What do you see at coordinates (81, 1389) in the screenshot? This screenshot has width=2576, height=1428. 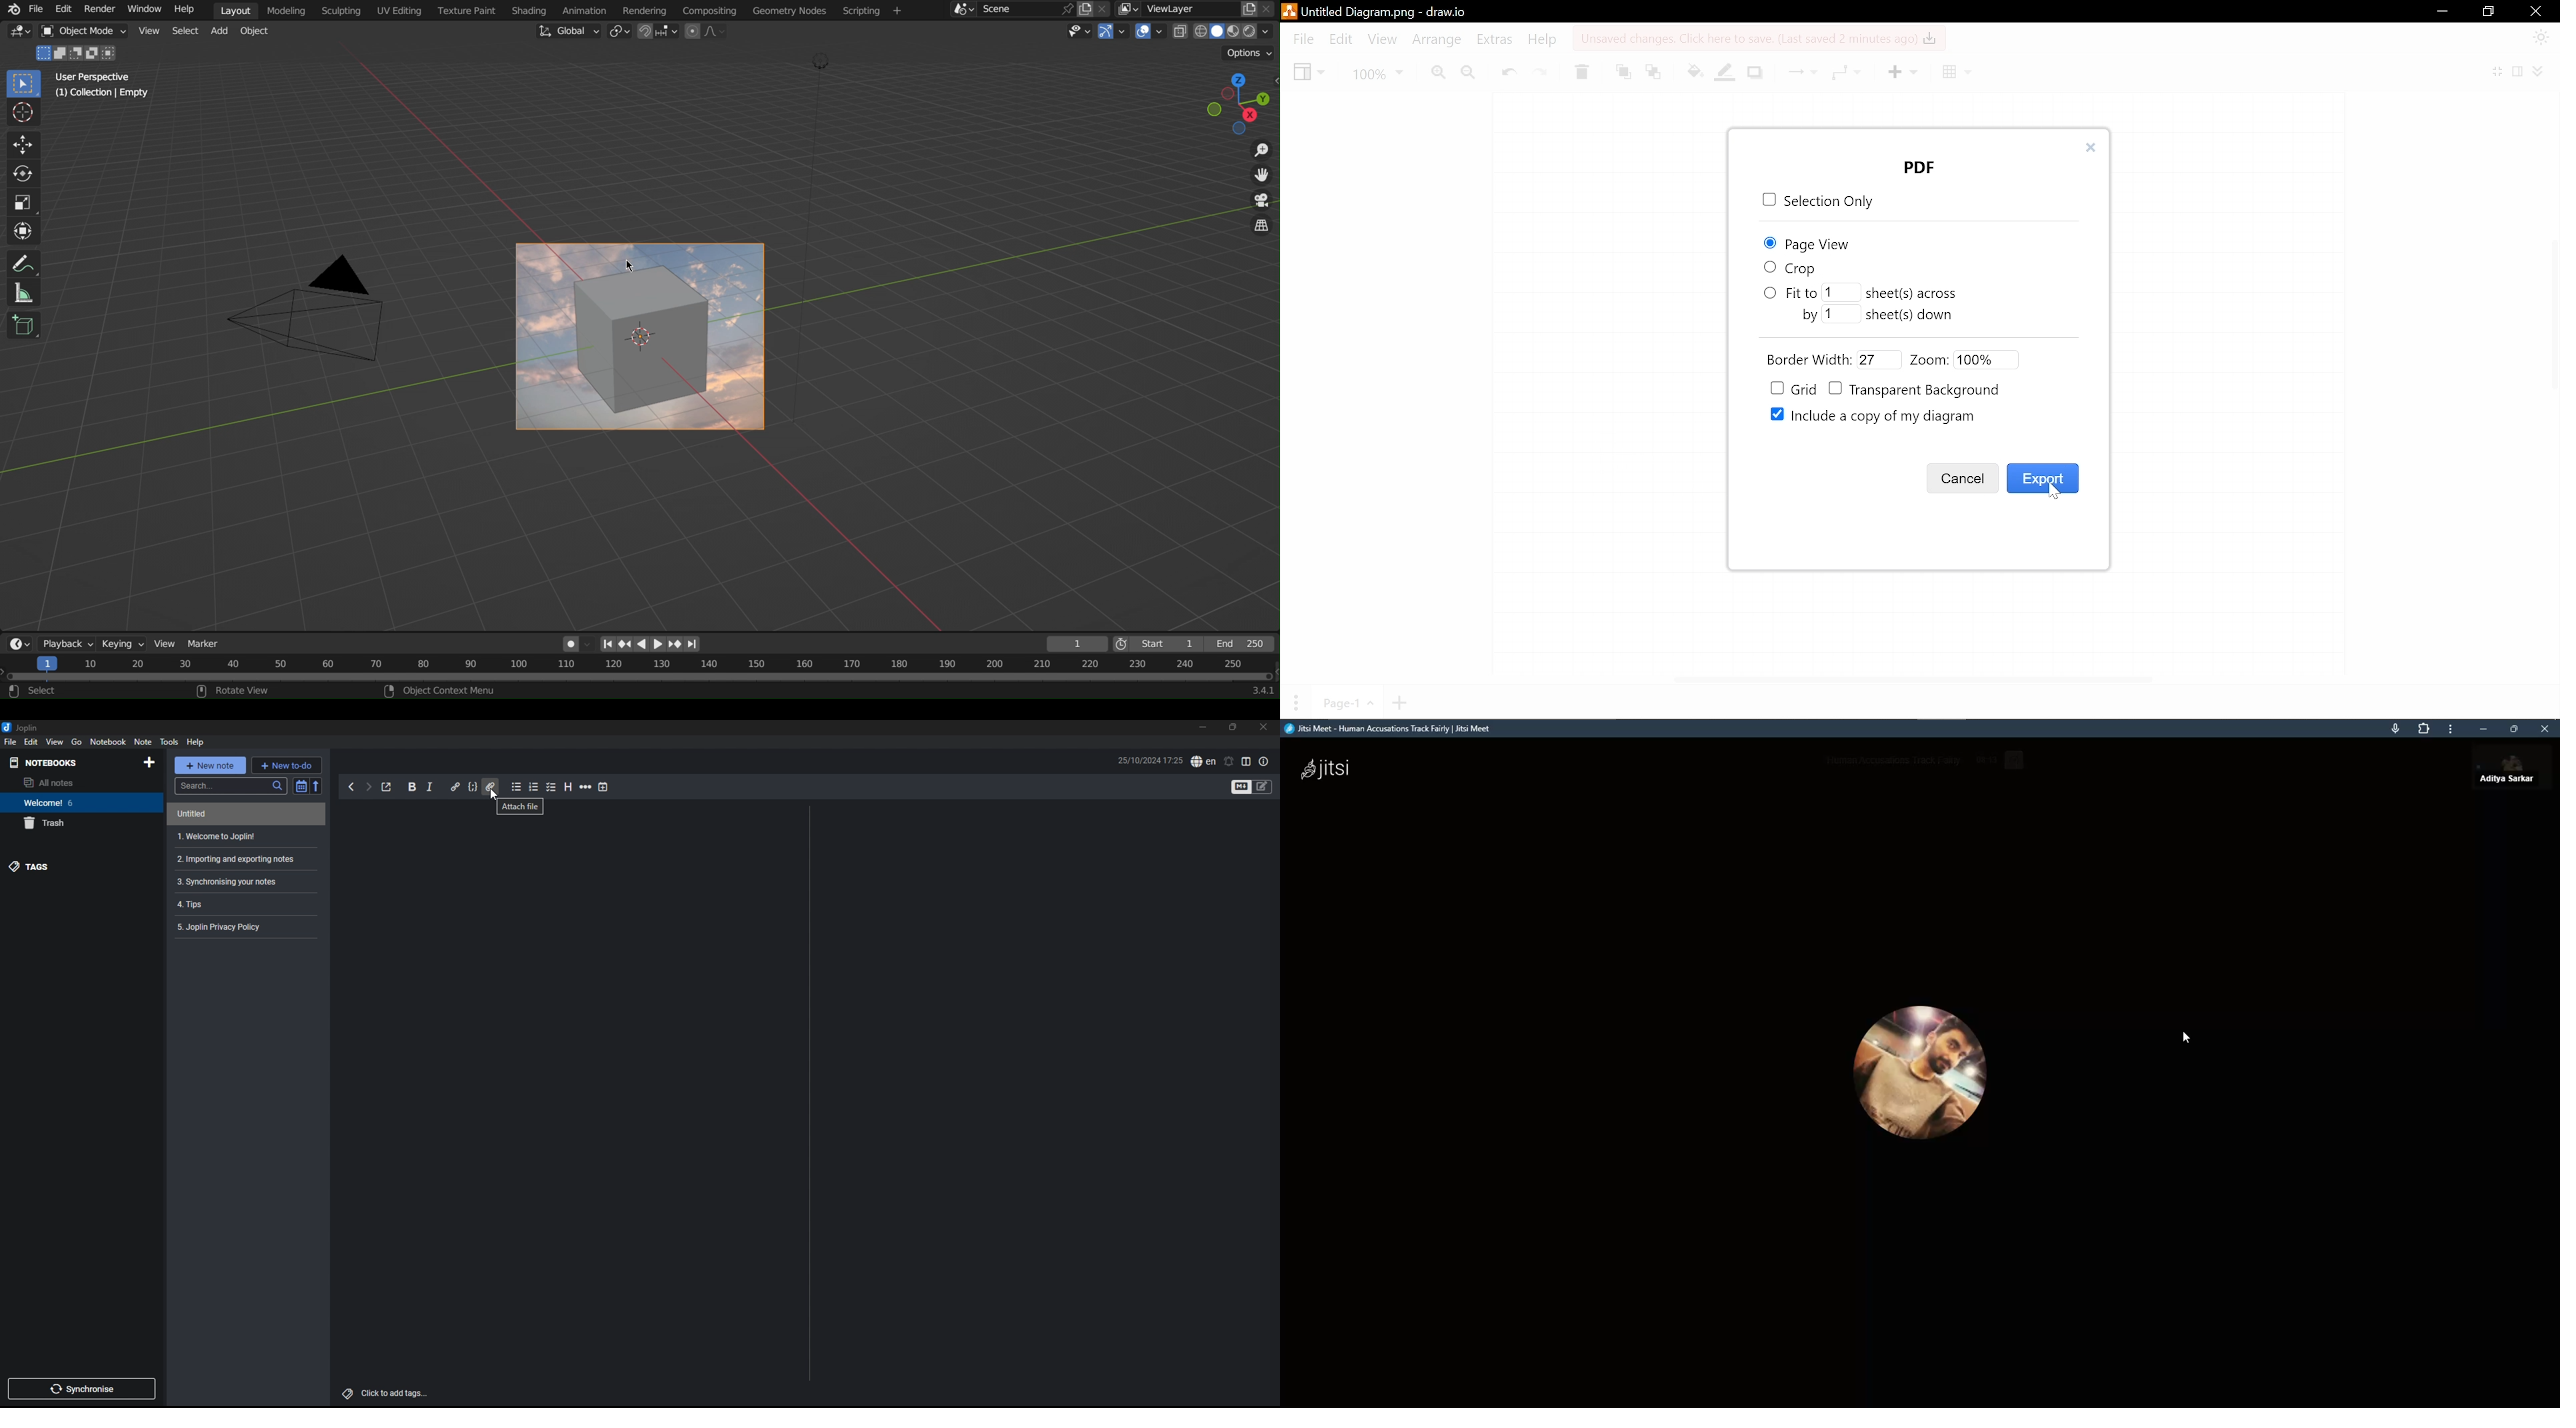 I see `synchronise` at bounding box center [81, 1389].